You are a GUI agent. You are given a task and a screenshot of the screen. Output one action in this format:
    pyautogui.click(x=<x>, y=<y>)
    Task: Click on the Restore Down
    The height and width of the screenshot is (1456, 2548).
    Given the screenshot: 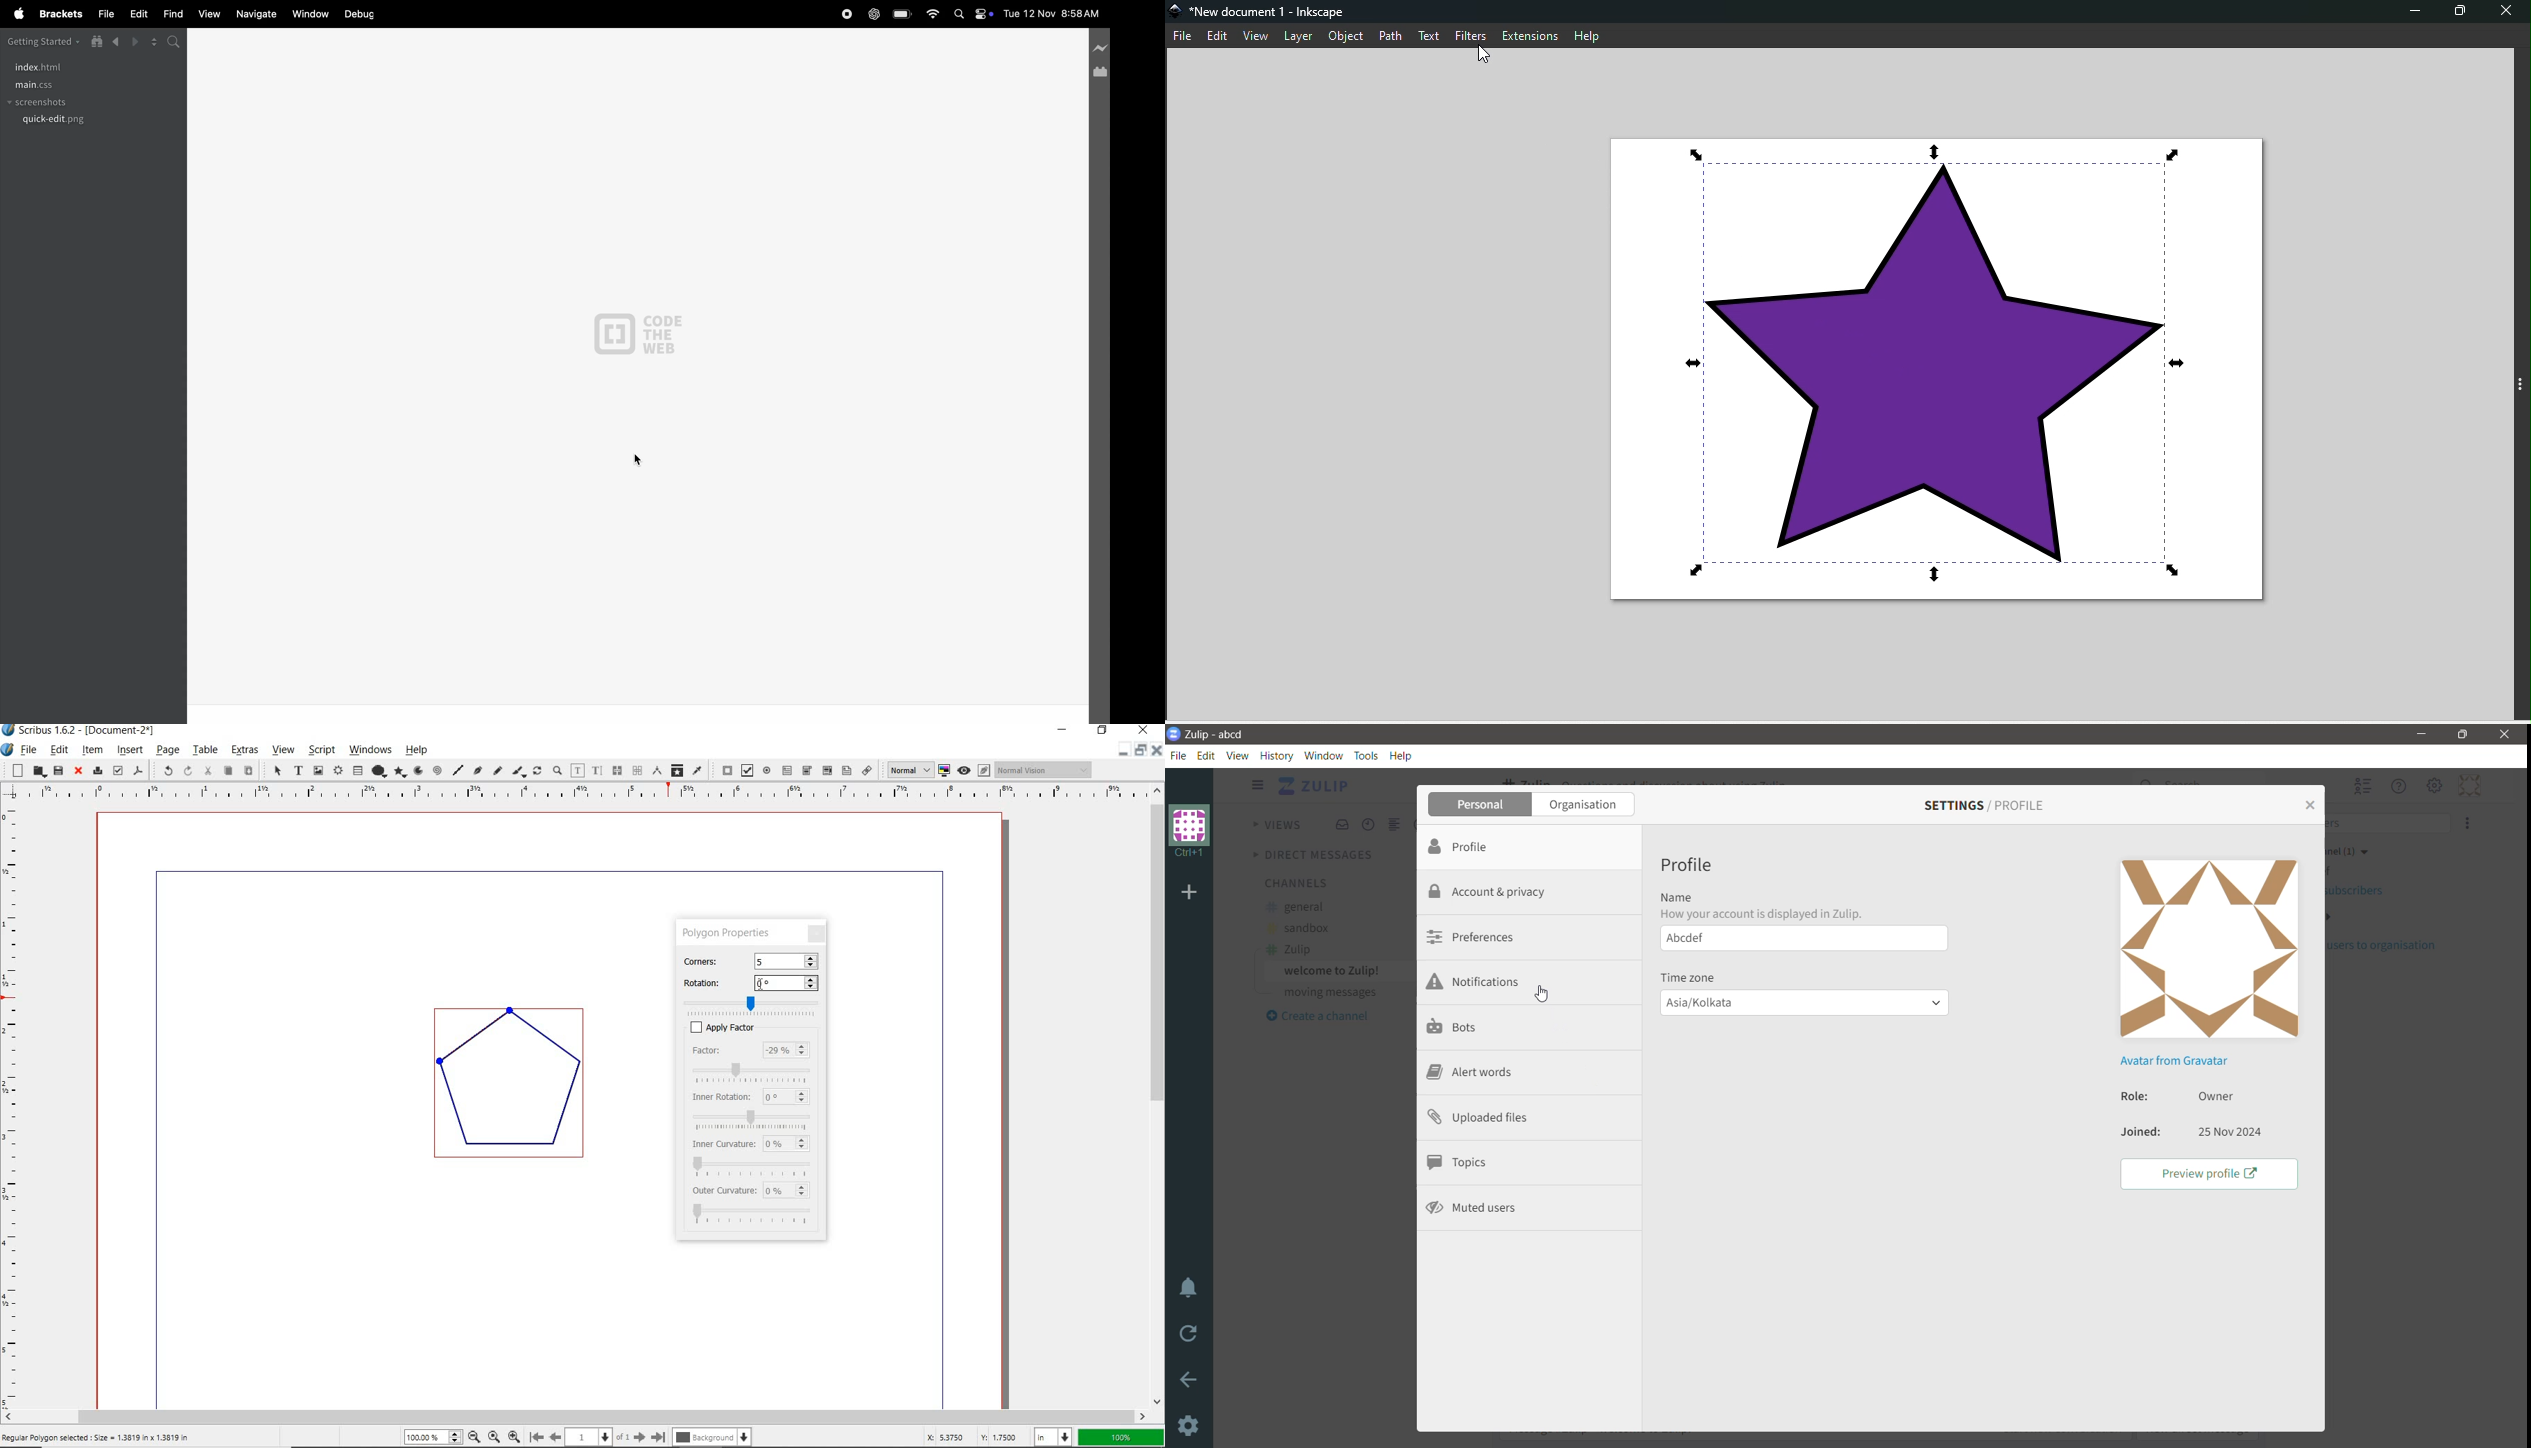 What is the action you would take?
    pyautogui.click(x=2465, y=735)
    